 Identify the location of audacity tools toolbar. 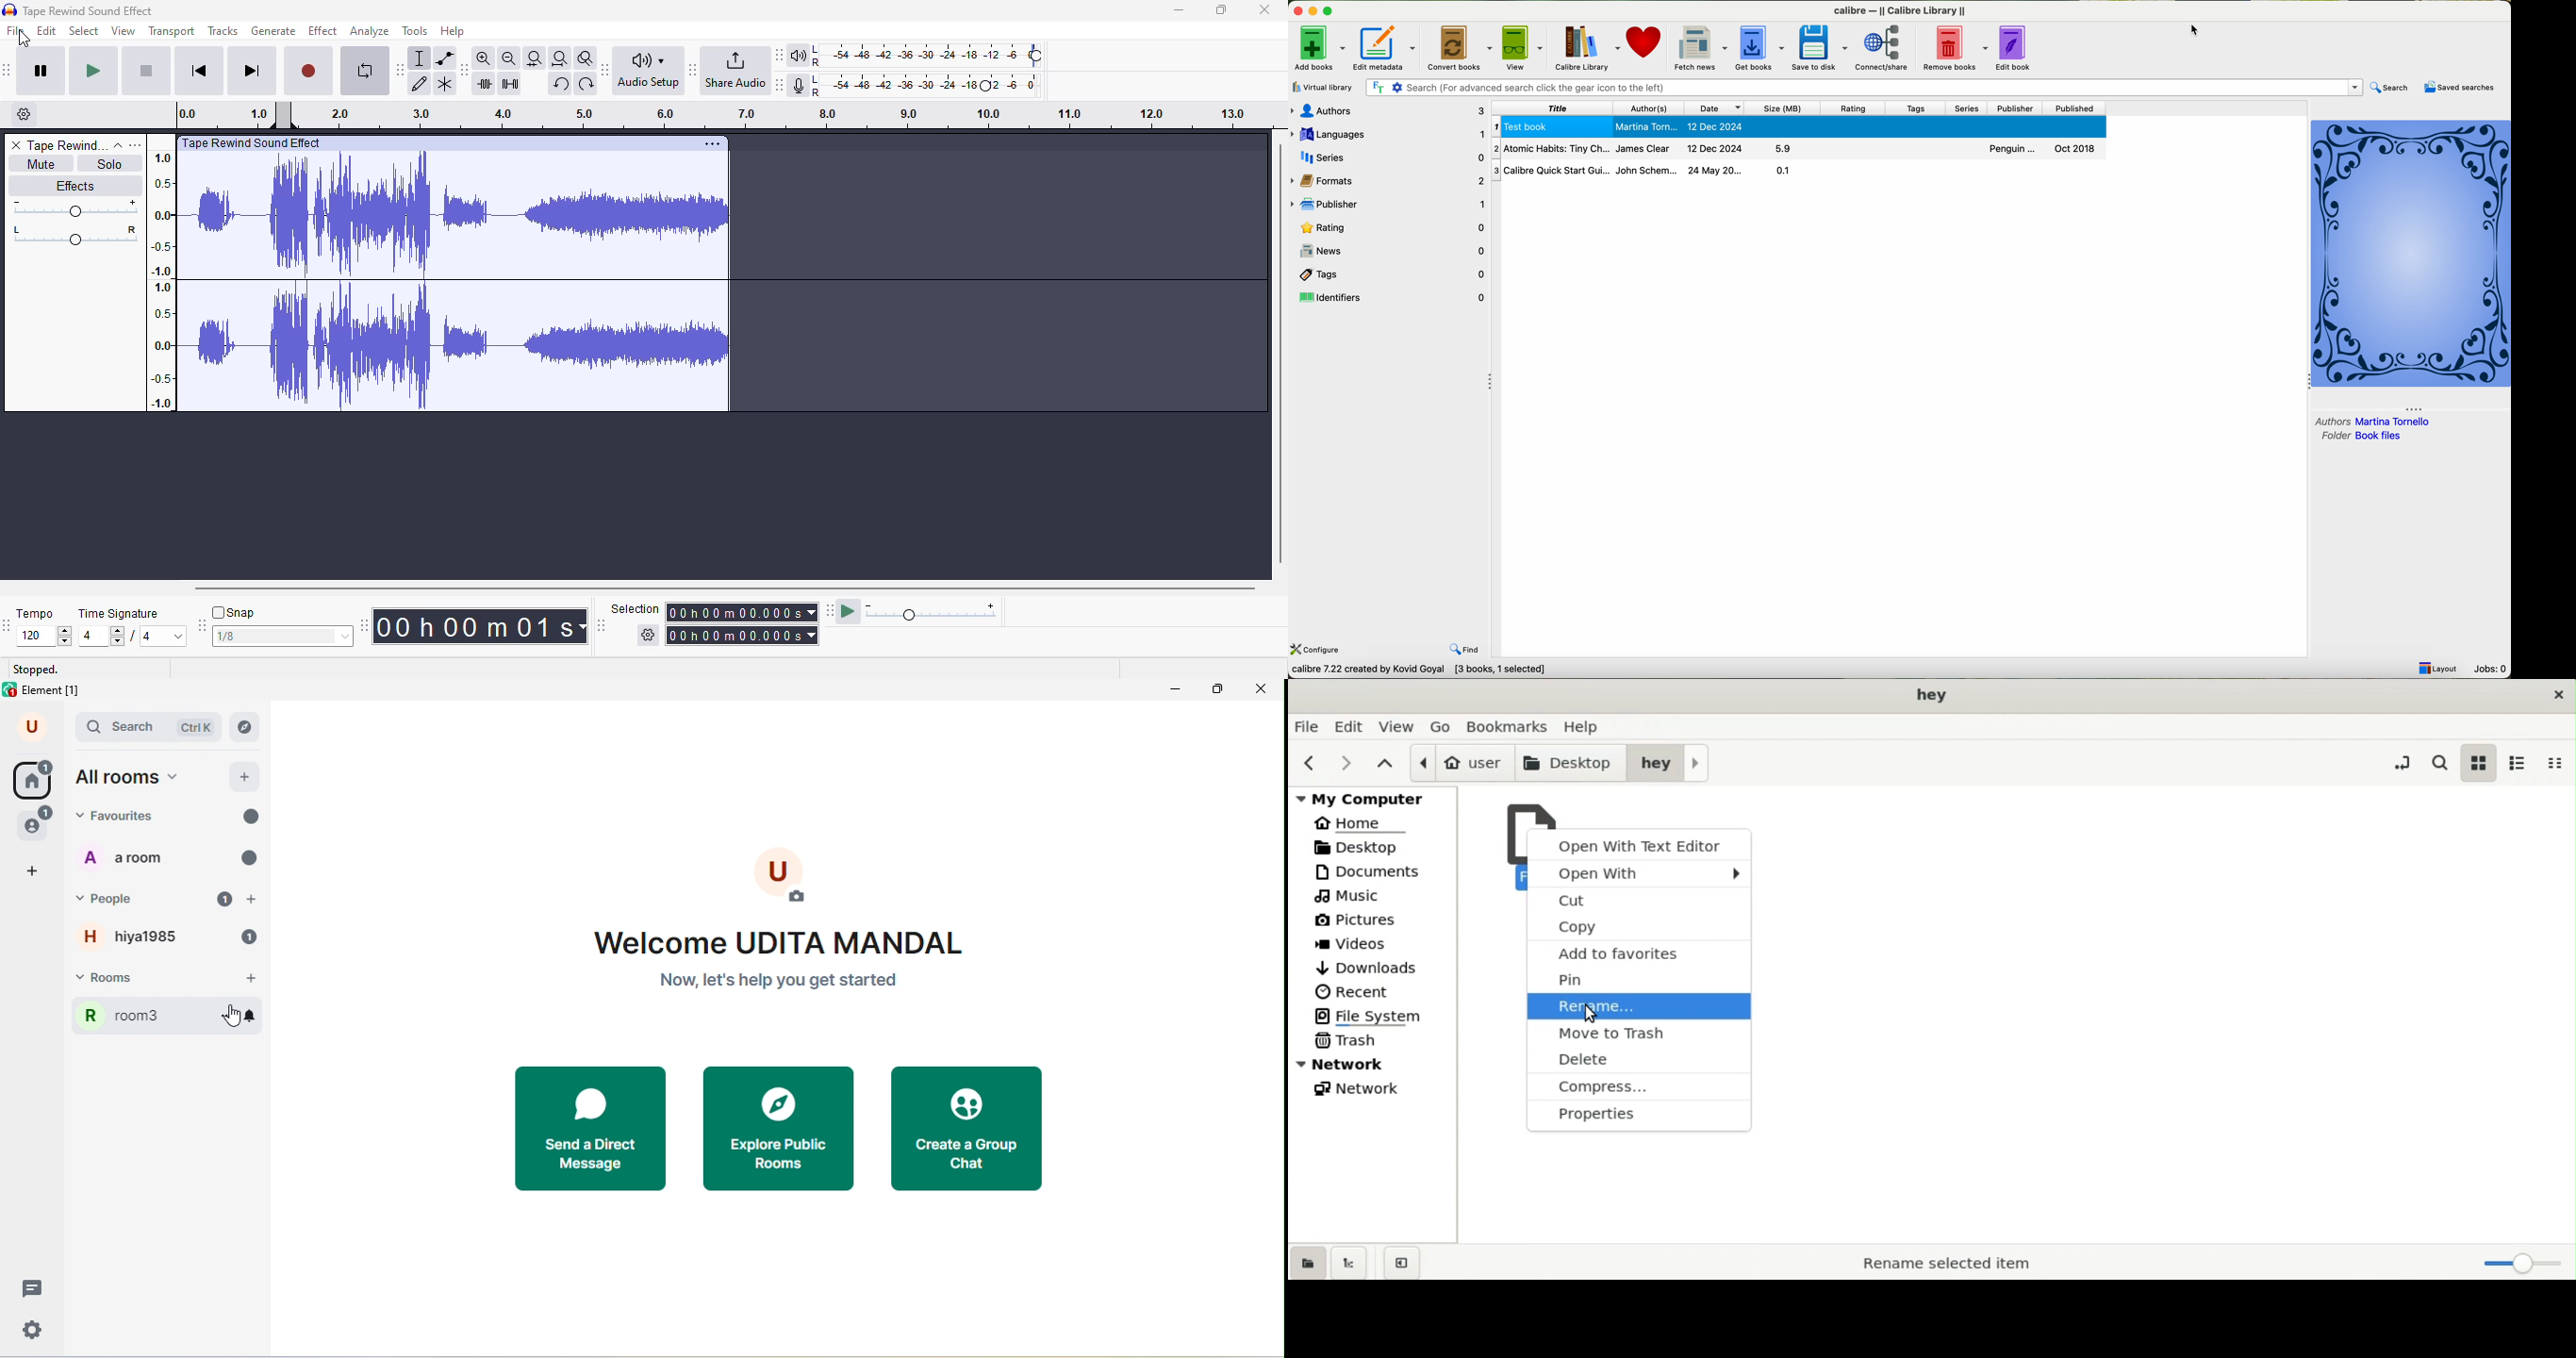
(401, 70).